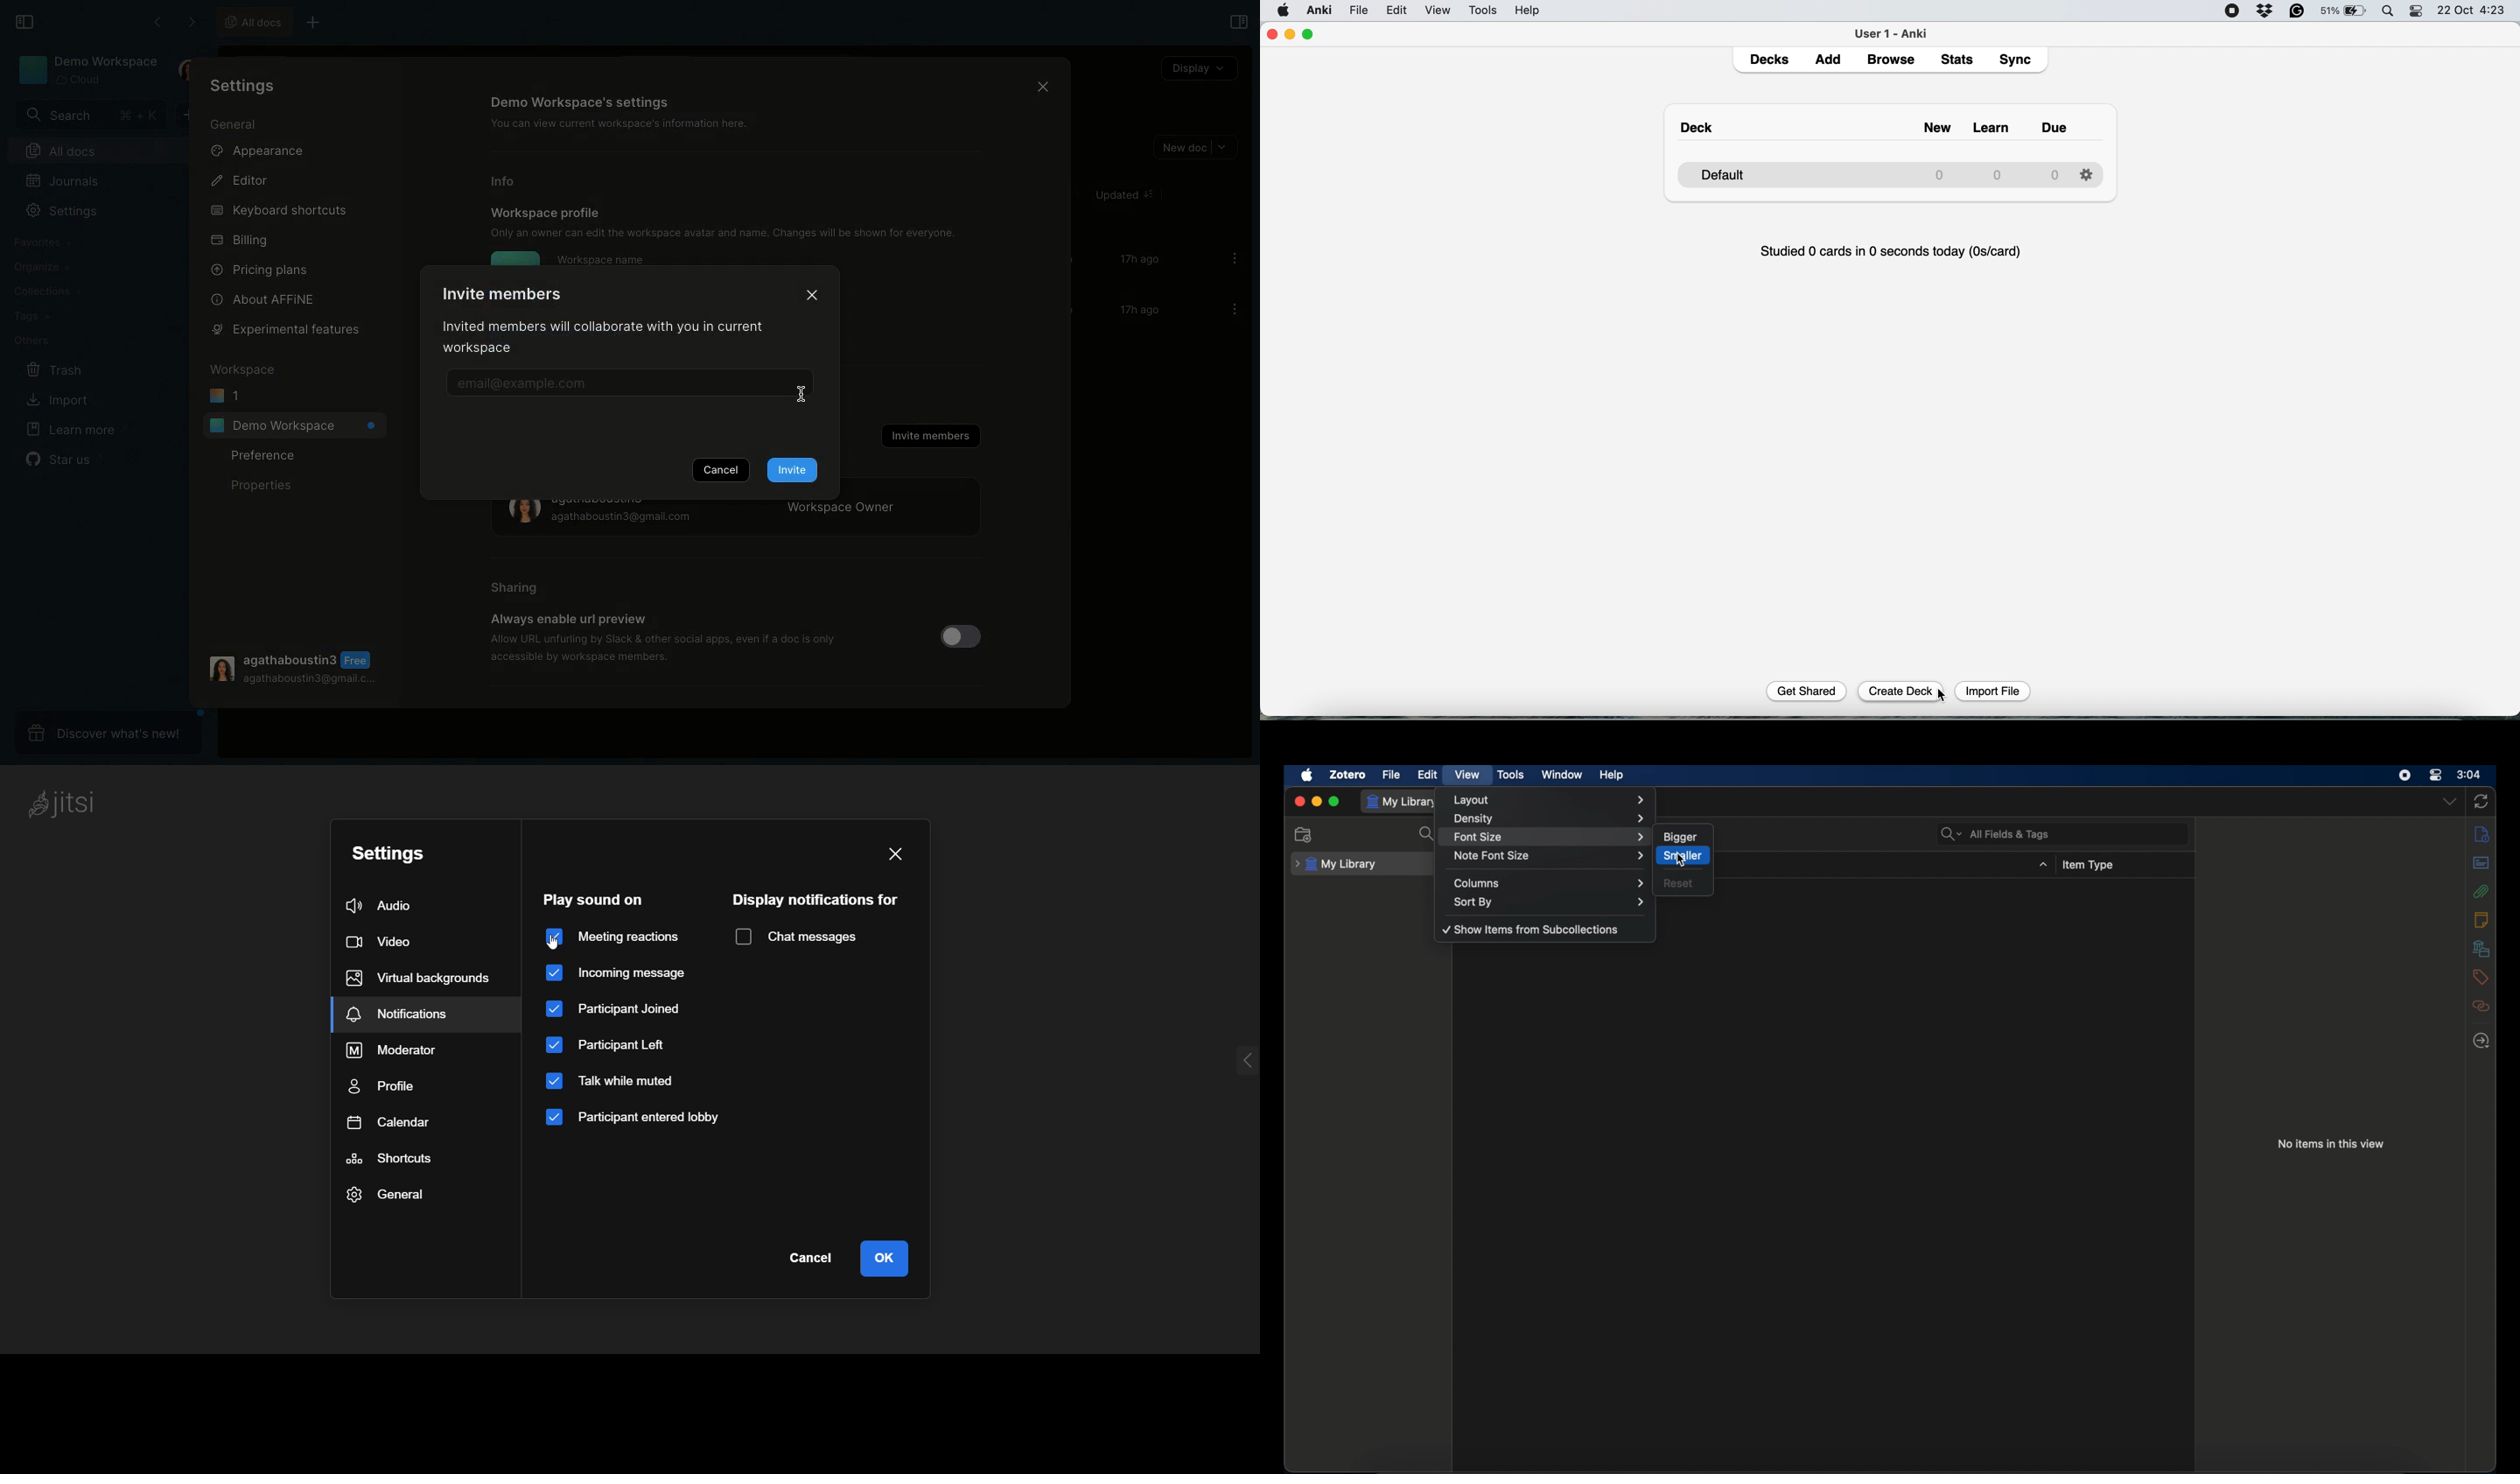 The image size is (2520, 1484). I want to click on layout, so click(1551, 800).